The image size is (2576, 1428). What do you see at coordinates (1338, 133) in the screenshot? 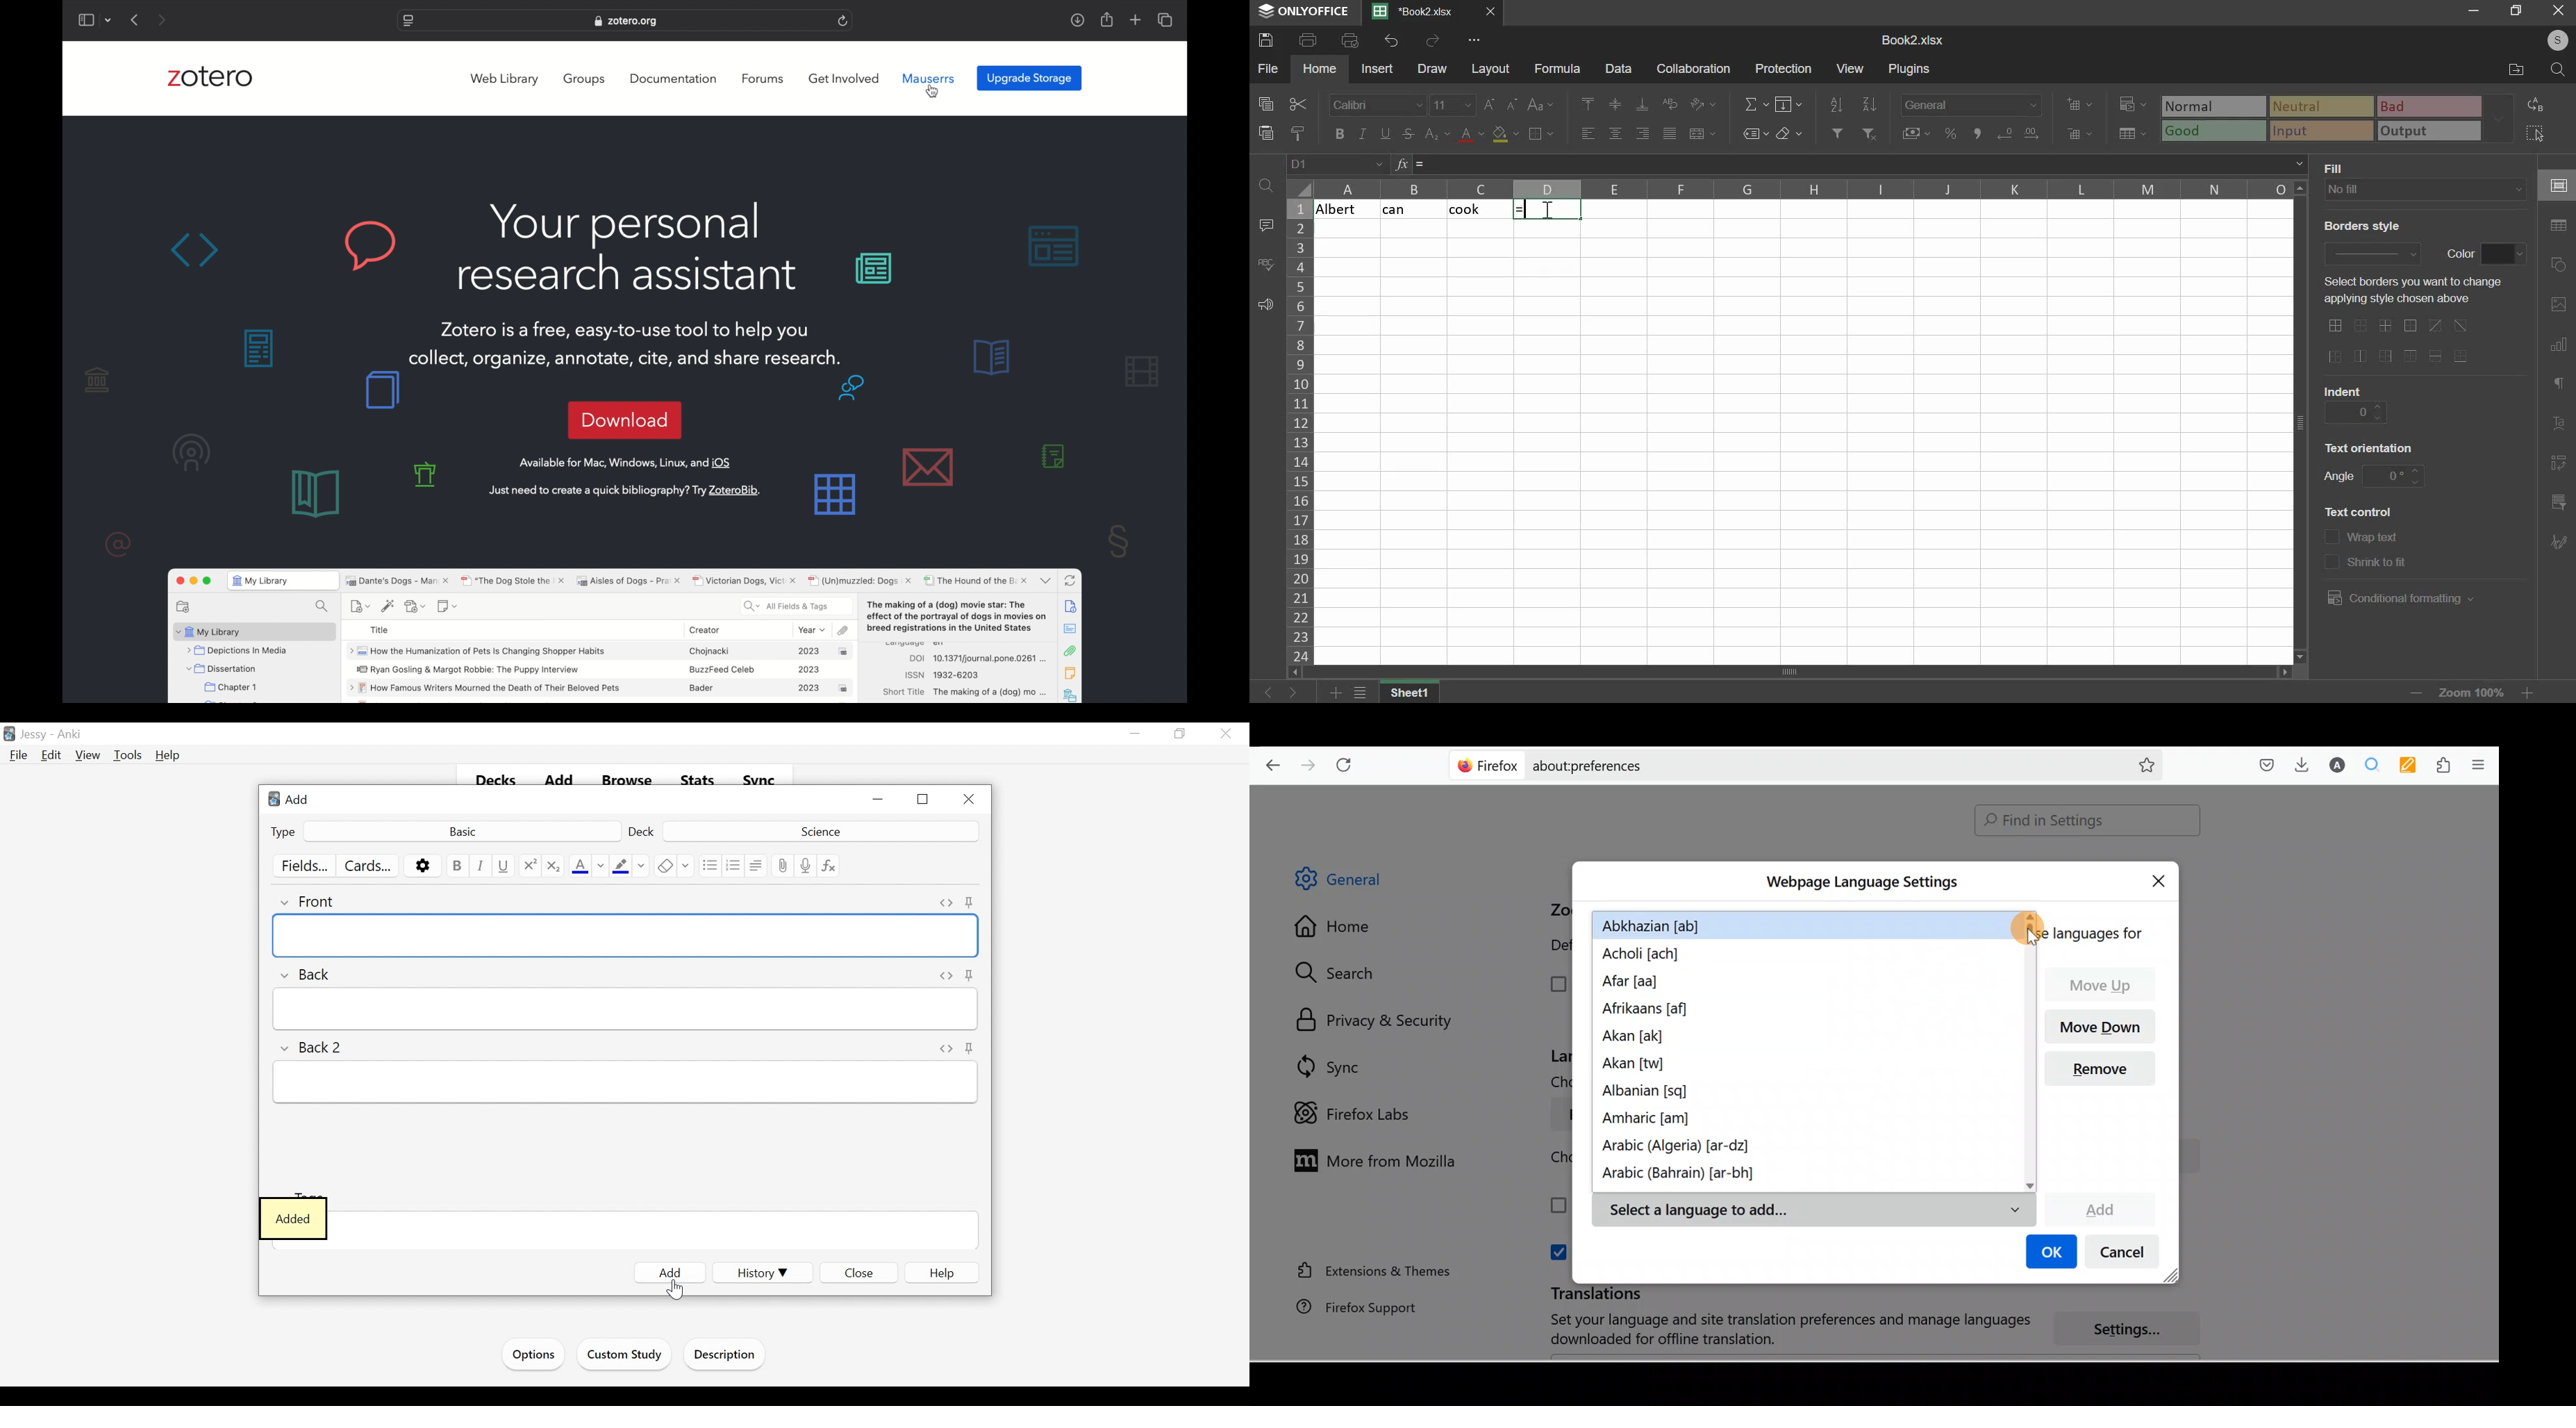
I see `bold` at bounding box center [1338, 133].